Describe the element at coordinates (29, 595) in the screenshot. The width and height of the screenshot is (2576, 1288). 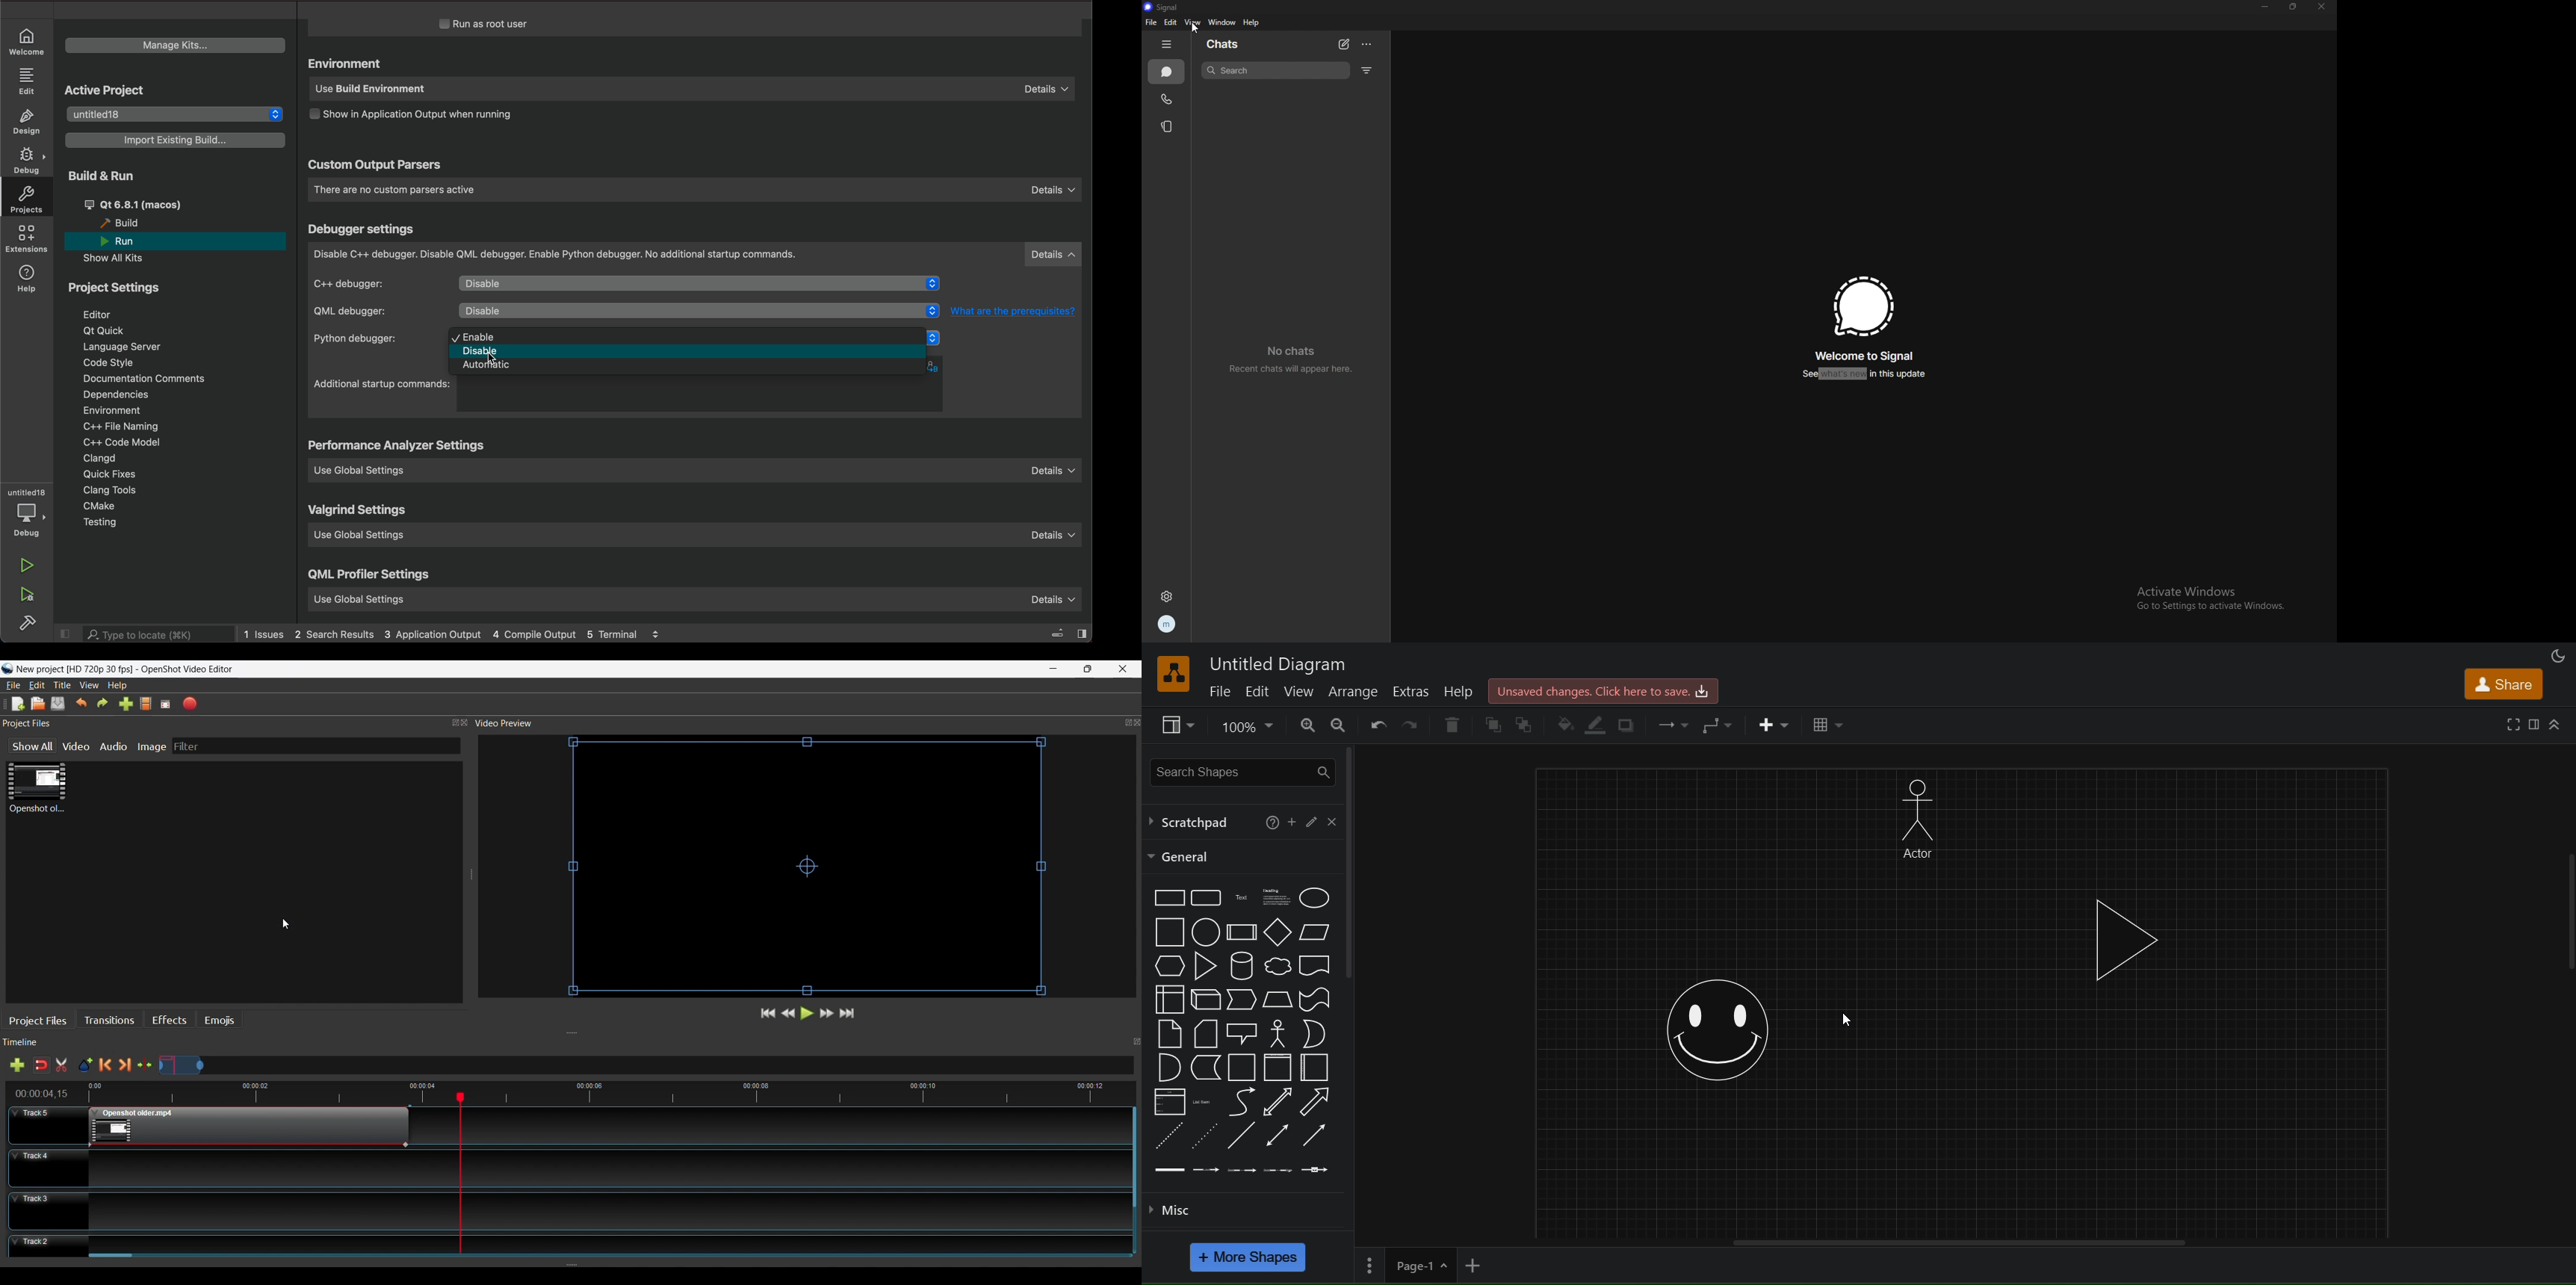
I see `run debug` at that location.